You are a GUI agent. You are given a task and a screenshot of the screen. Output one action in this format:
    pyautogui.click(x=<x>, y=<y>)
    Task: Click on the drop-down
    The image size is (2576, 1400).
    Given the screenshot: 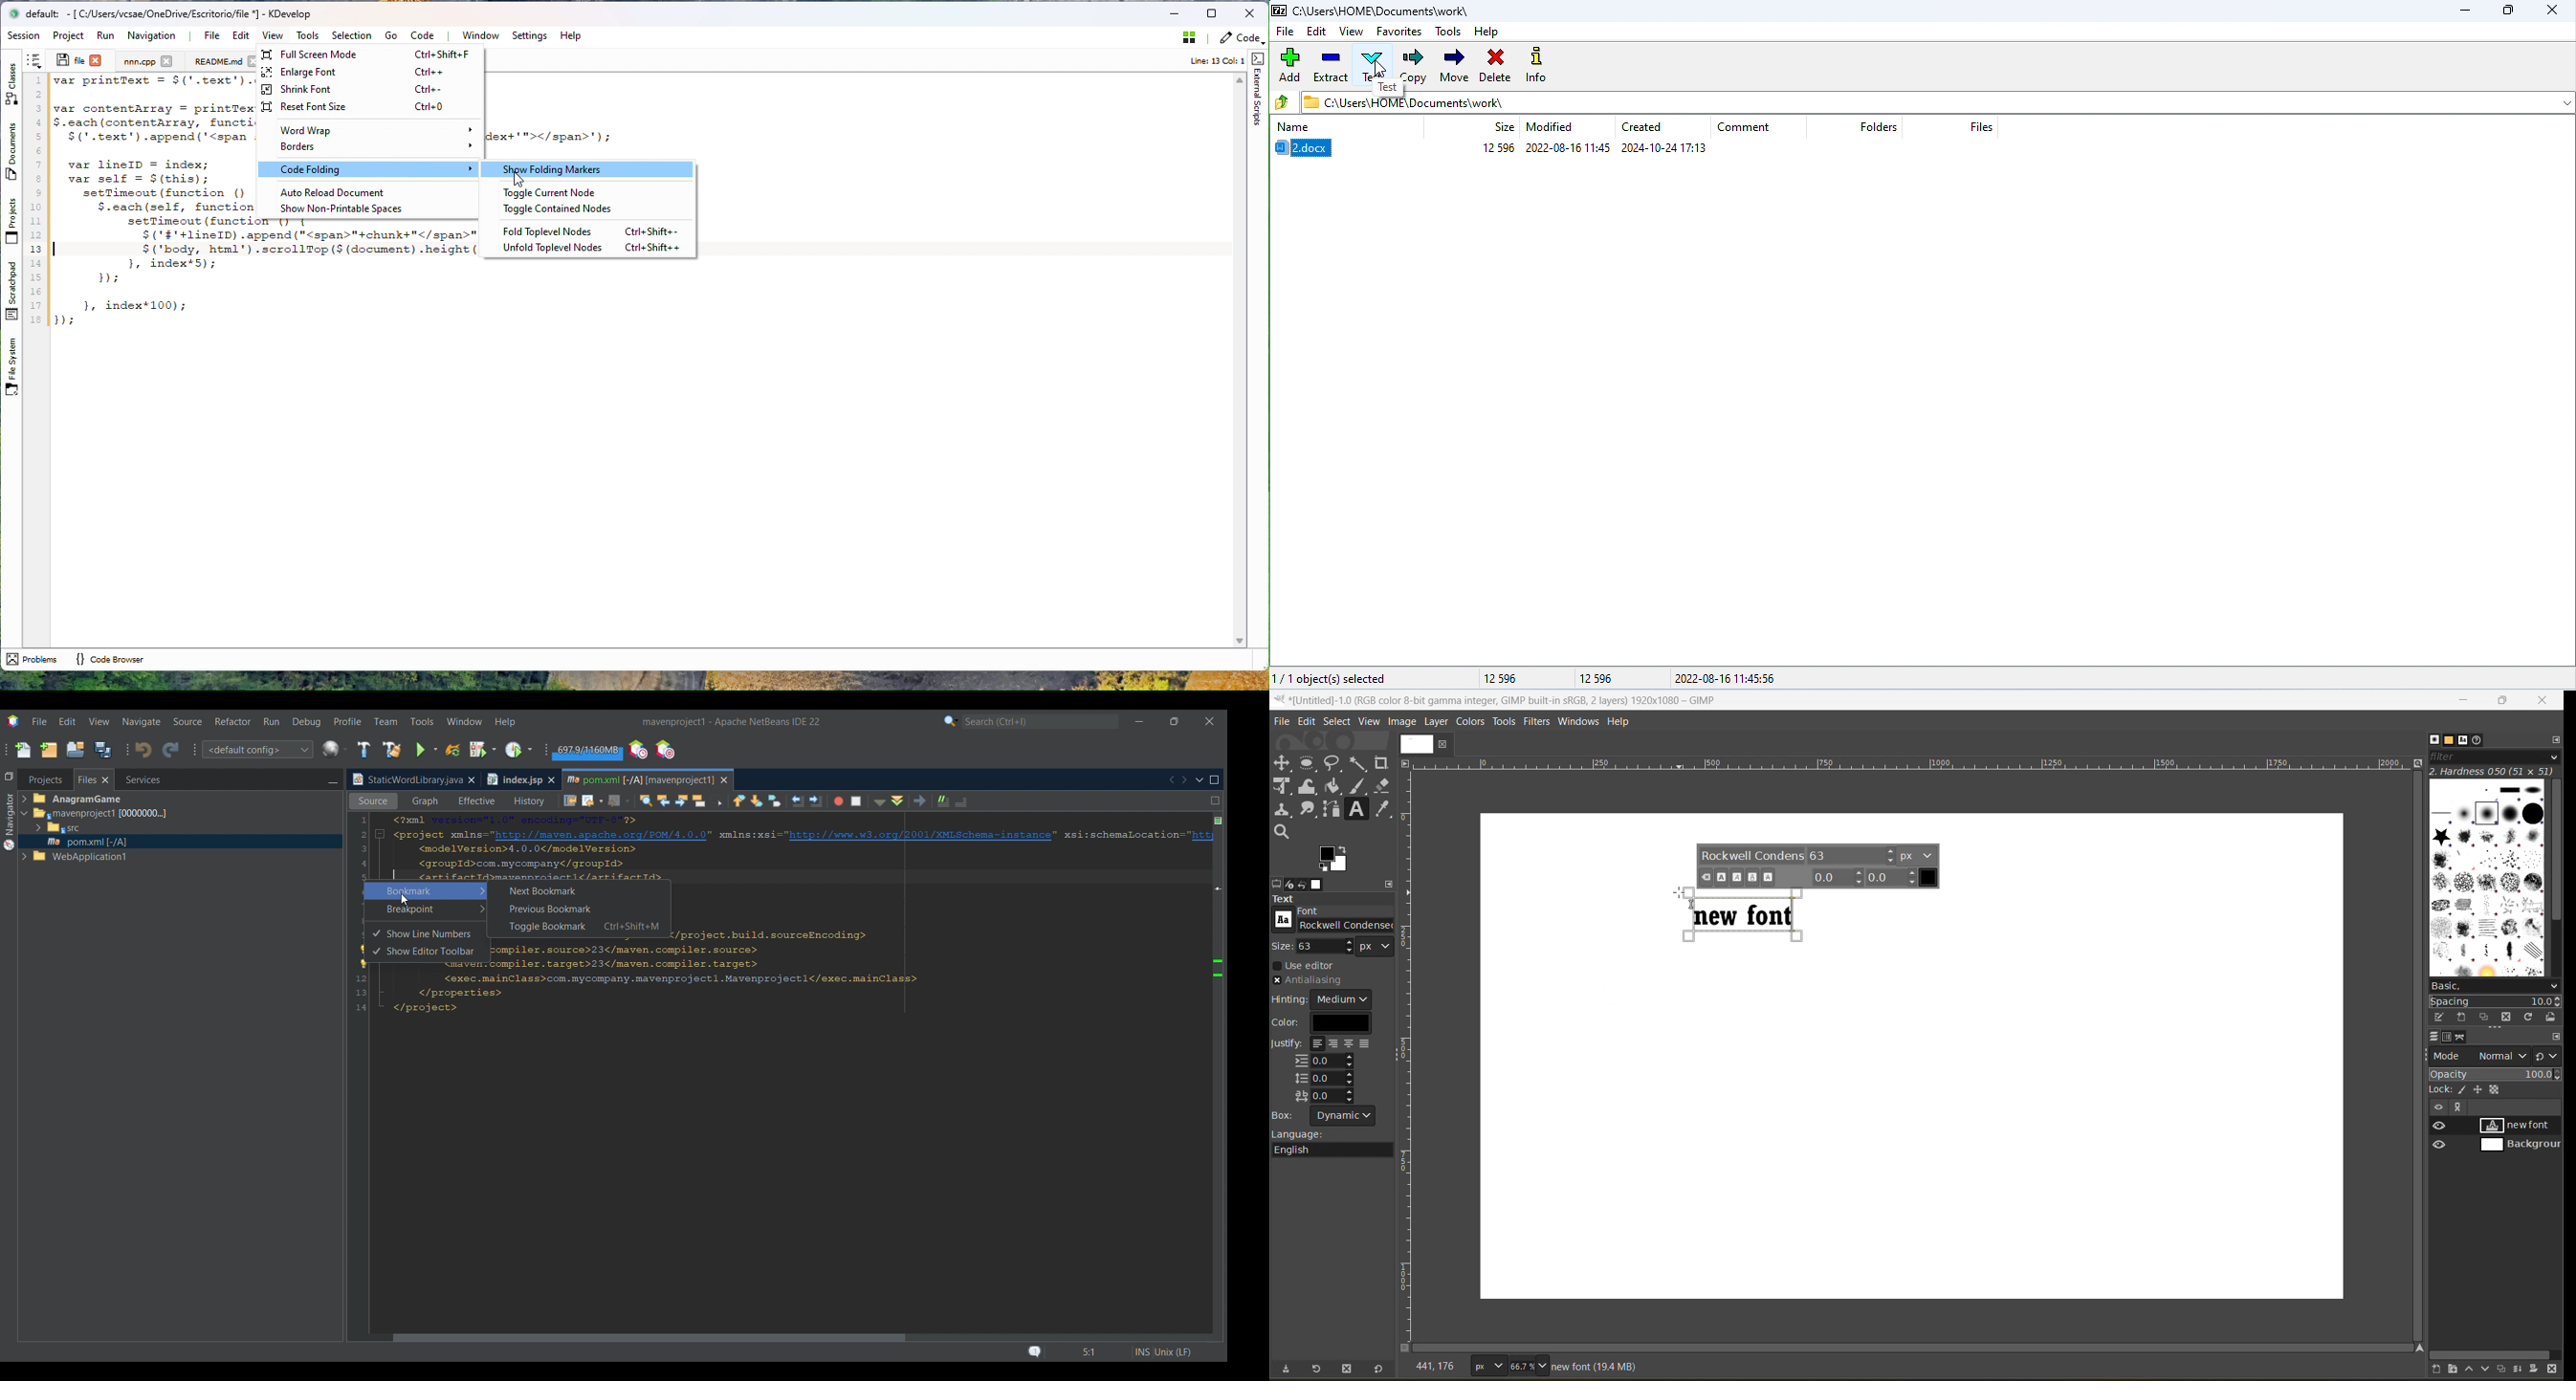 What is the action you would take?
    pyautogui.click(x=2564, y=102)
    